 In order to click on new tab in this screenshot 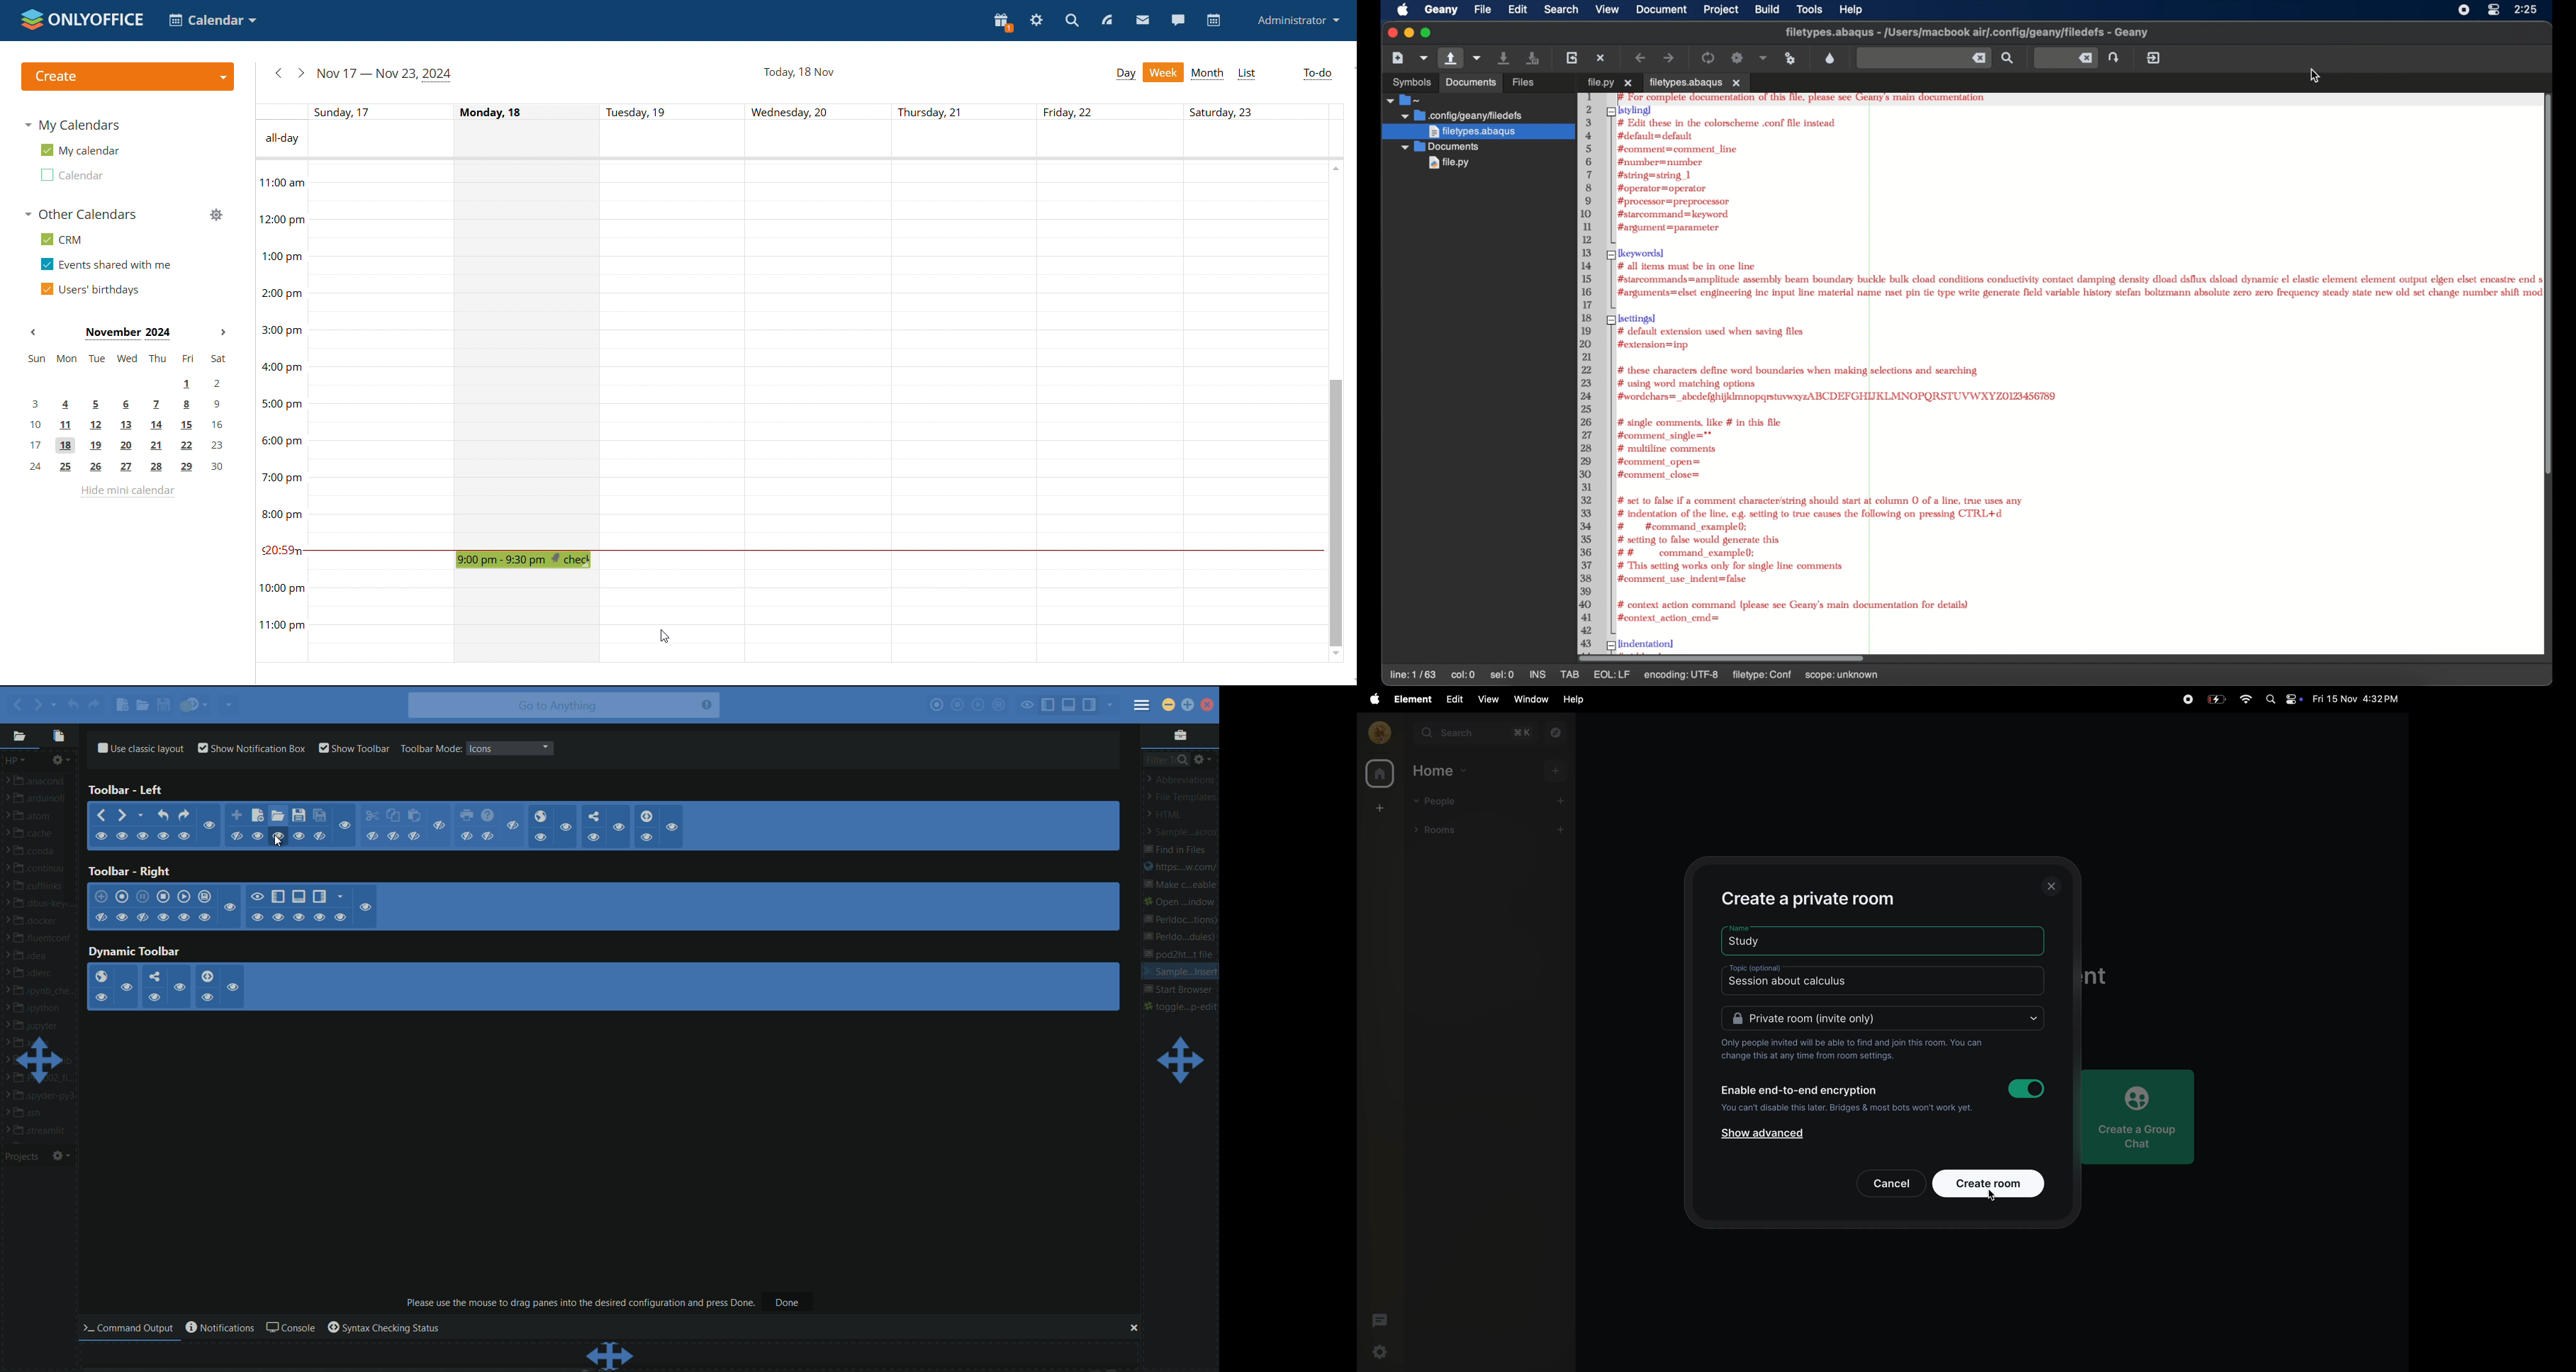, I will do `click(236, 816)`.